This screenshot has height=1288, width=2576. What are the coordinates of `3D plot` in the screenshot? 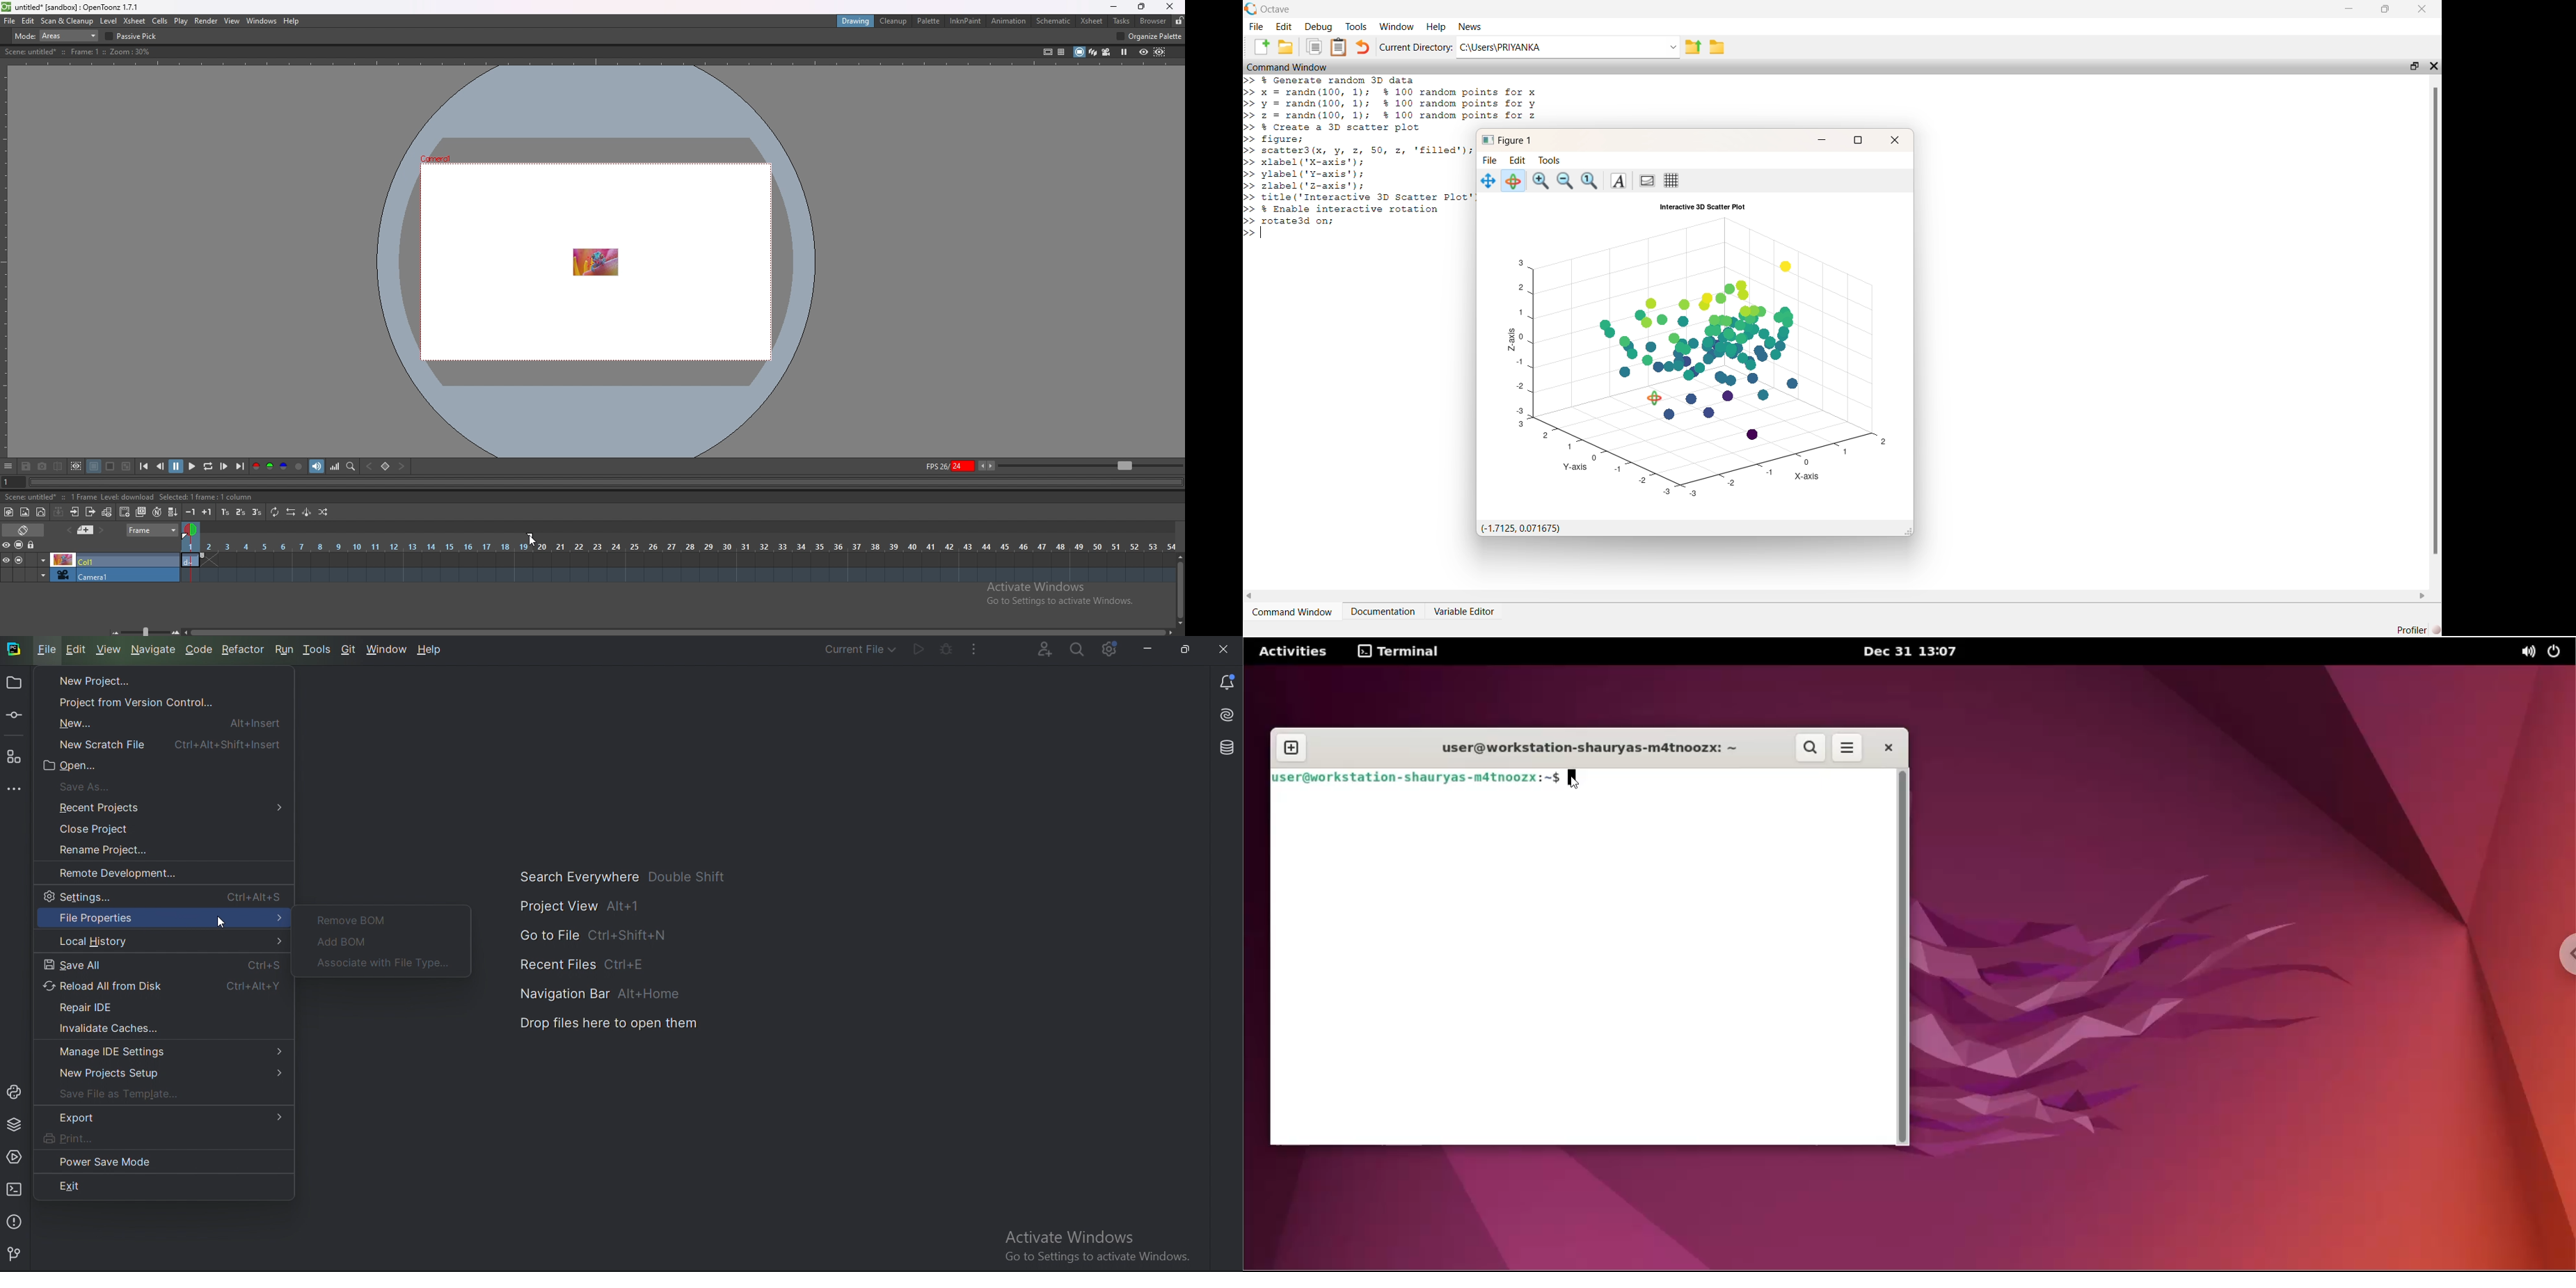 It's located at (1701, 357).